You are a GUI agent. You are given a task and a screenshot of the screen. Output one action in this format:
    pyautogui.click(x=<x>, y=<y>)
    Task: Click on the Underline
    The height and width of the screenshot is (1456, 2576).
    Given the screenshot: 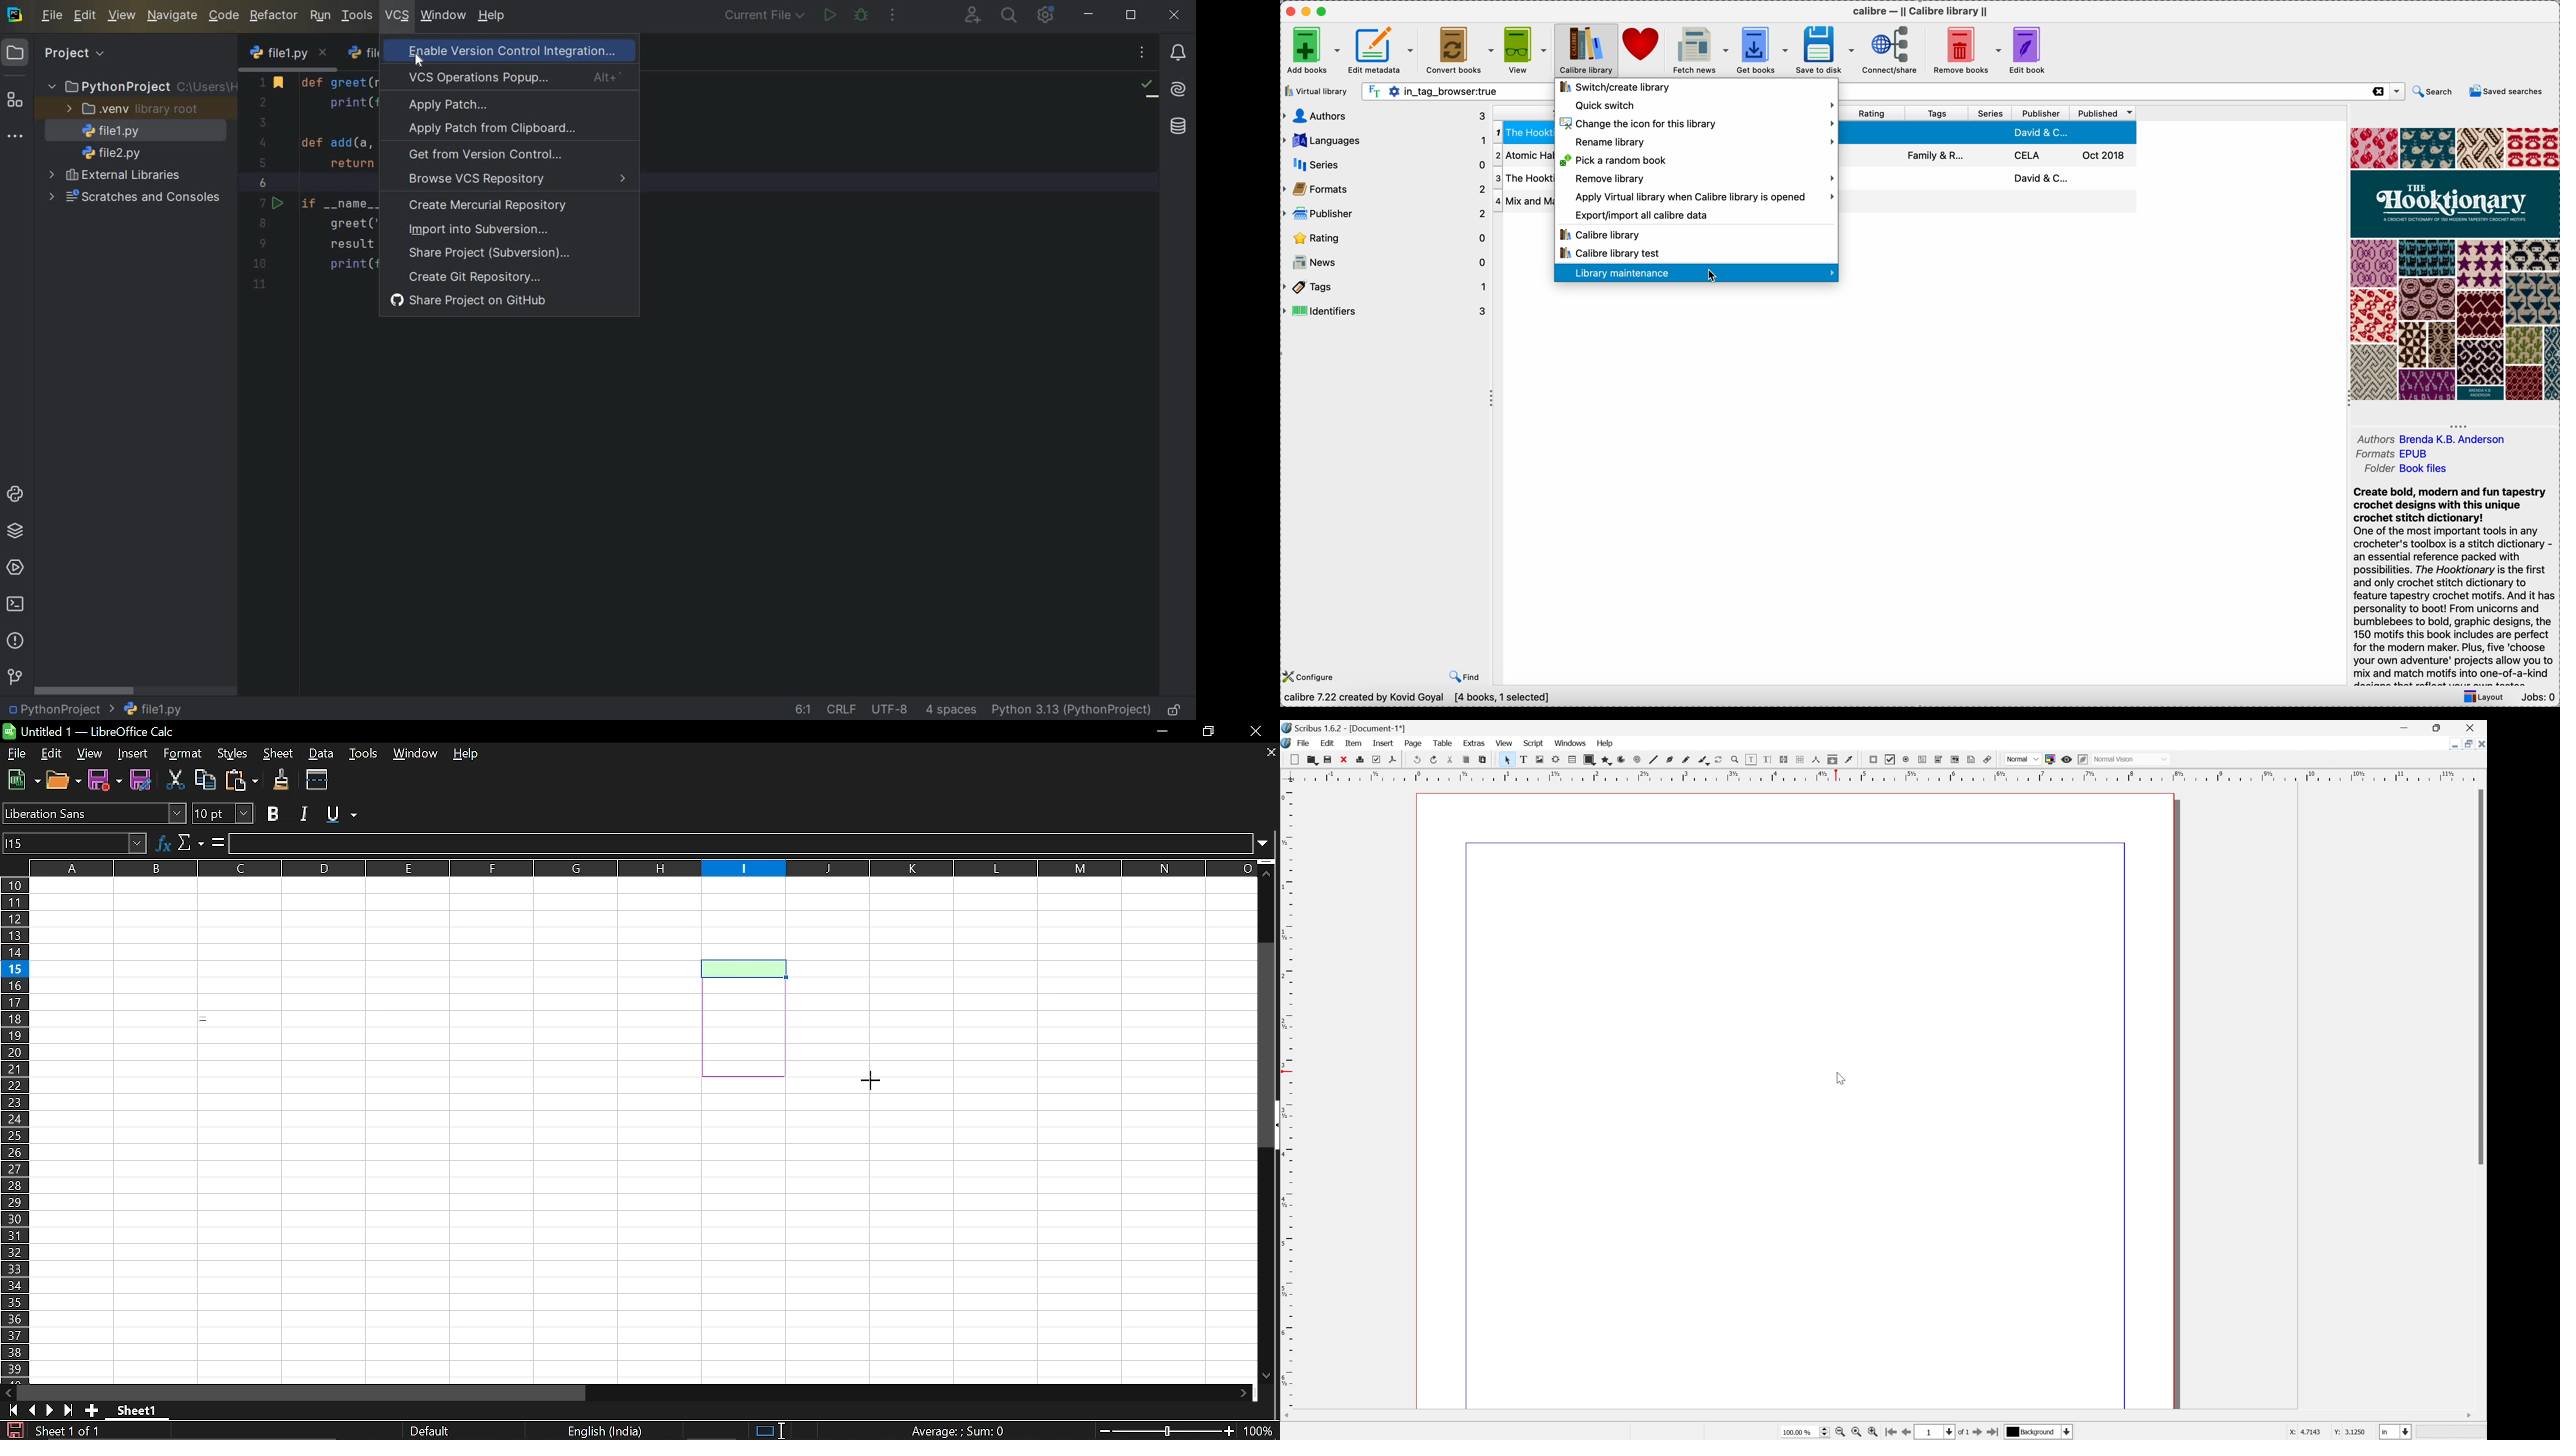 What is the action you would take?
    pyautogui.click(x=344, y=815)
    